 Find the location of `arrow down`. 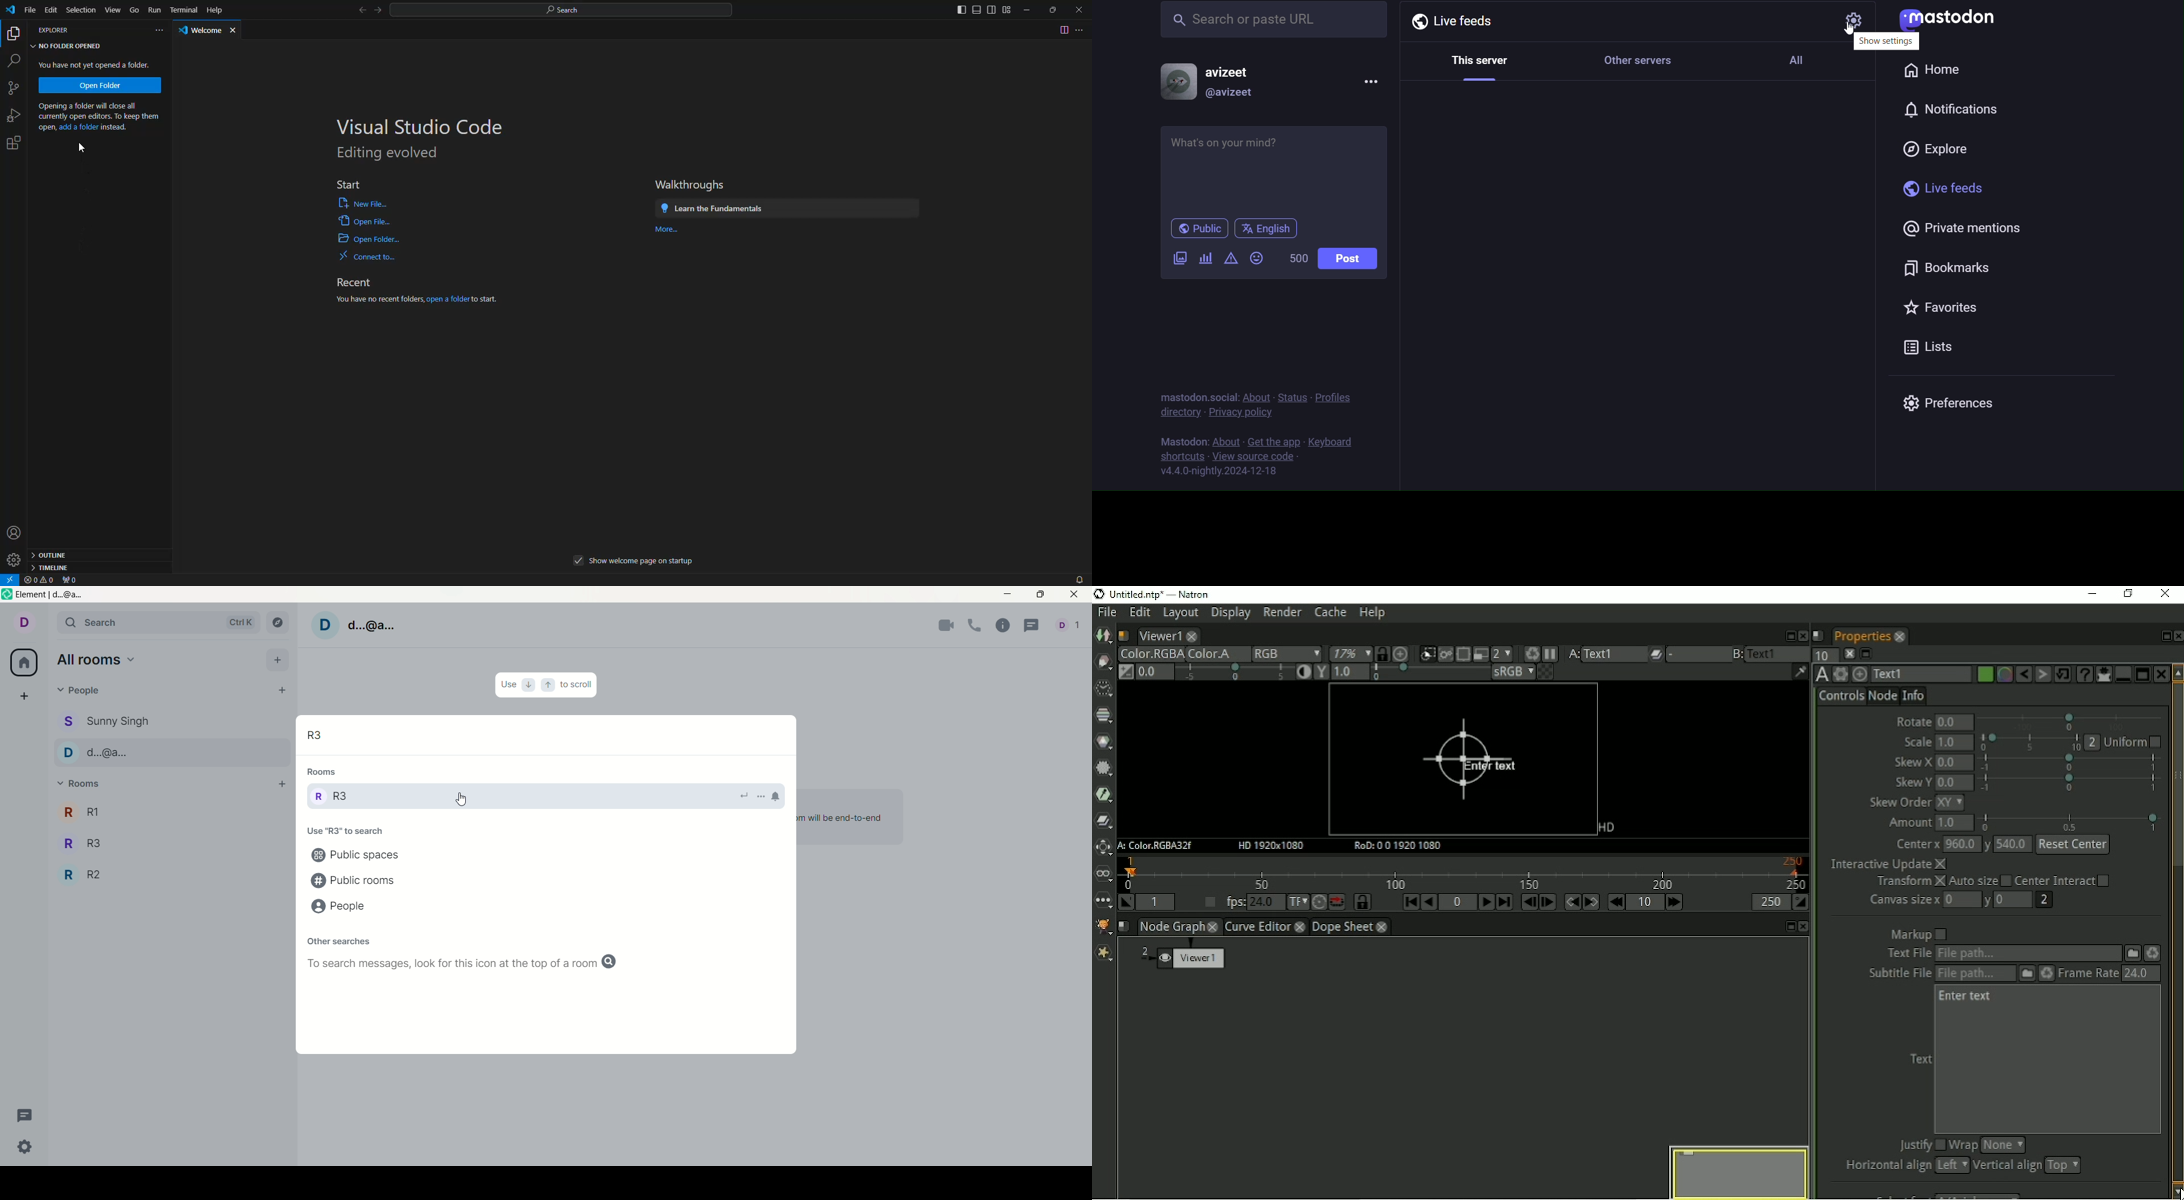

arrow down is located at coordinates (528, 684).